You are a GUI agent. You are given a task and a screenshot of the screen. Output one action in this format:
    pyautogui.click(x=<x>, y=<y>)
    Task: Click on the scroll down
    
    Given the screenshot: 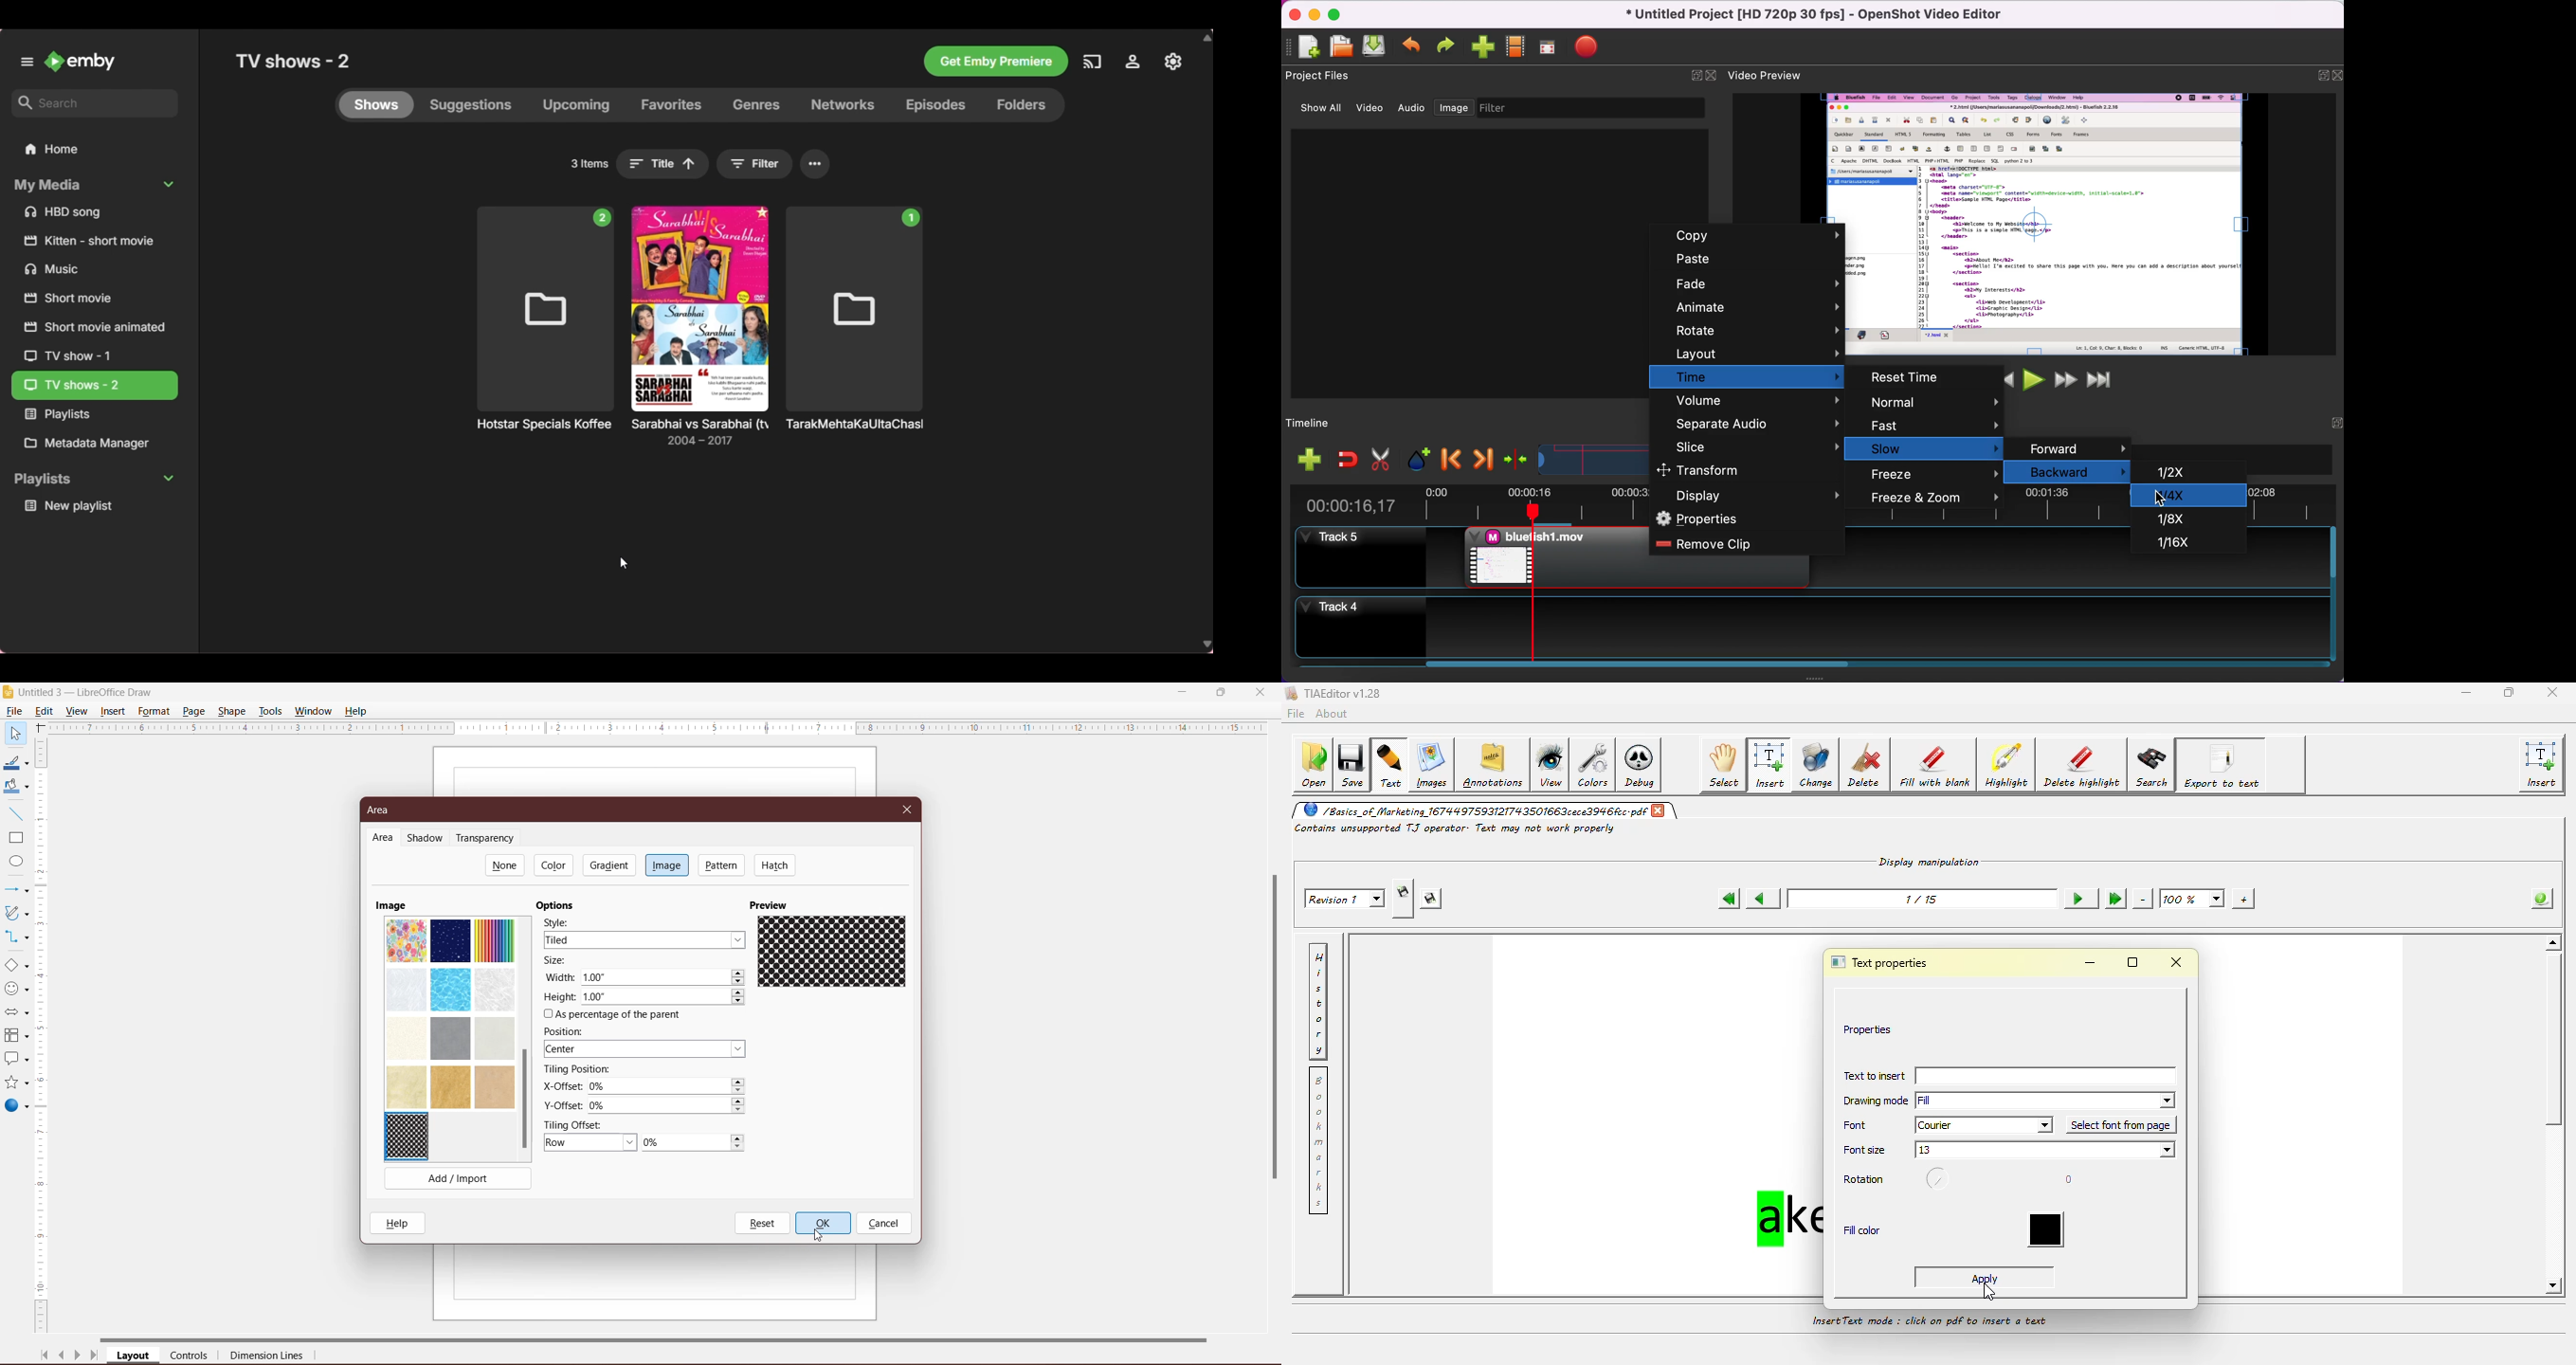 What is the action you would take?
    pyautogui.click(x=2550, y=1285)
    